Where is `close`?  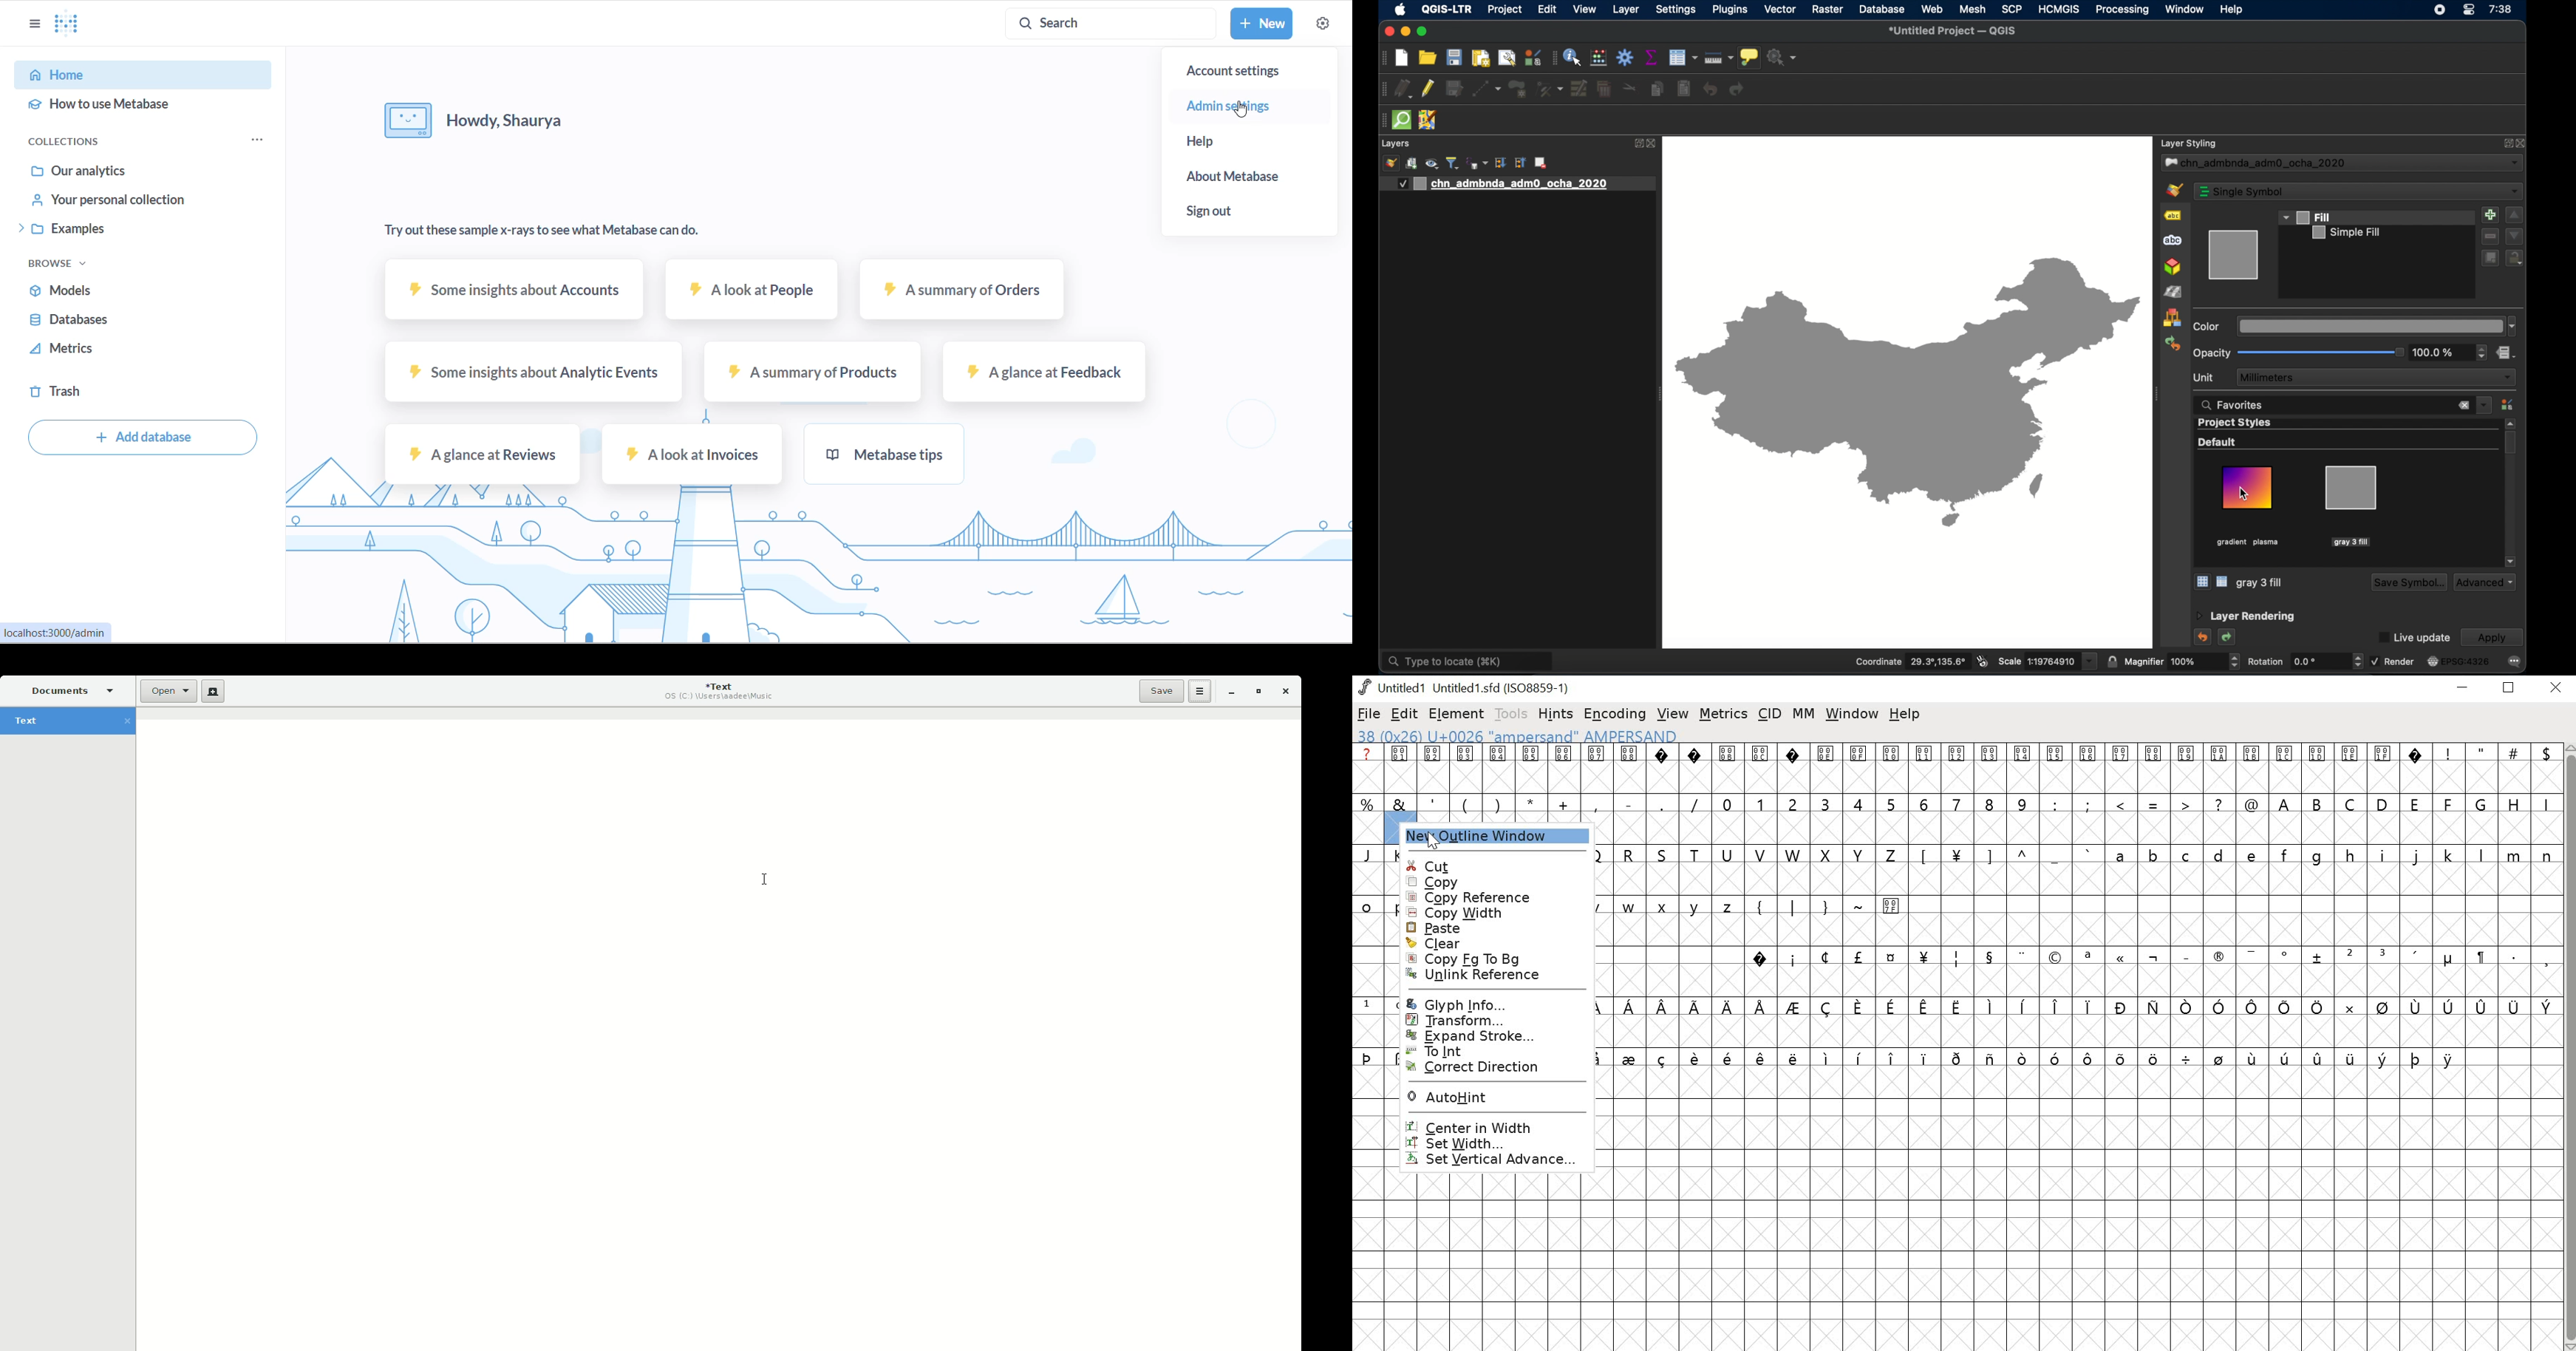 close is located at coordinates (2558, 688).